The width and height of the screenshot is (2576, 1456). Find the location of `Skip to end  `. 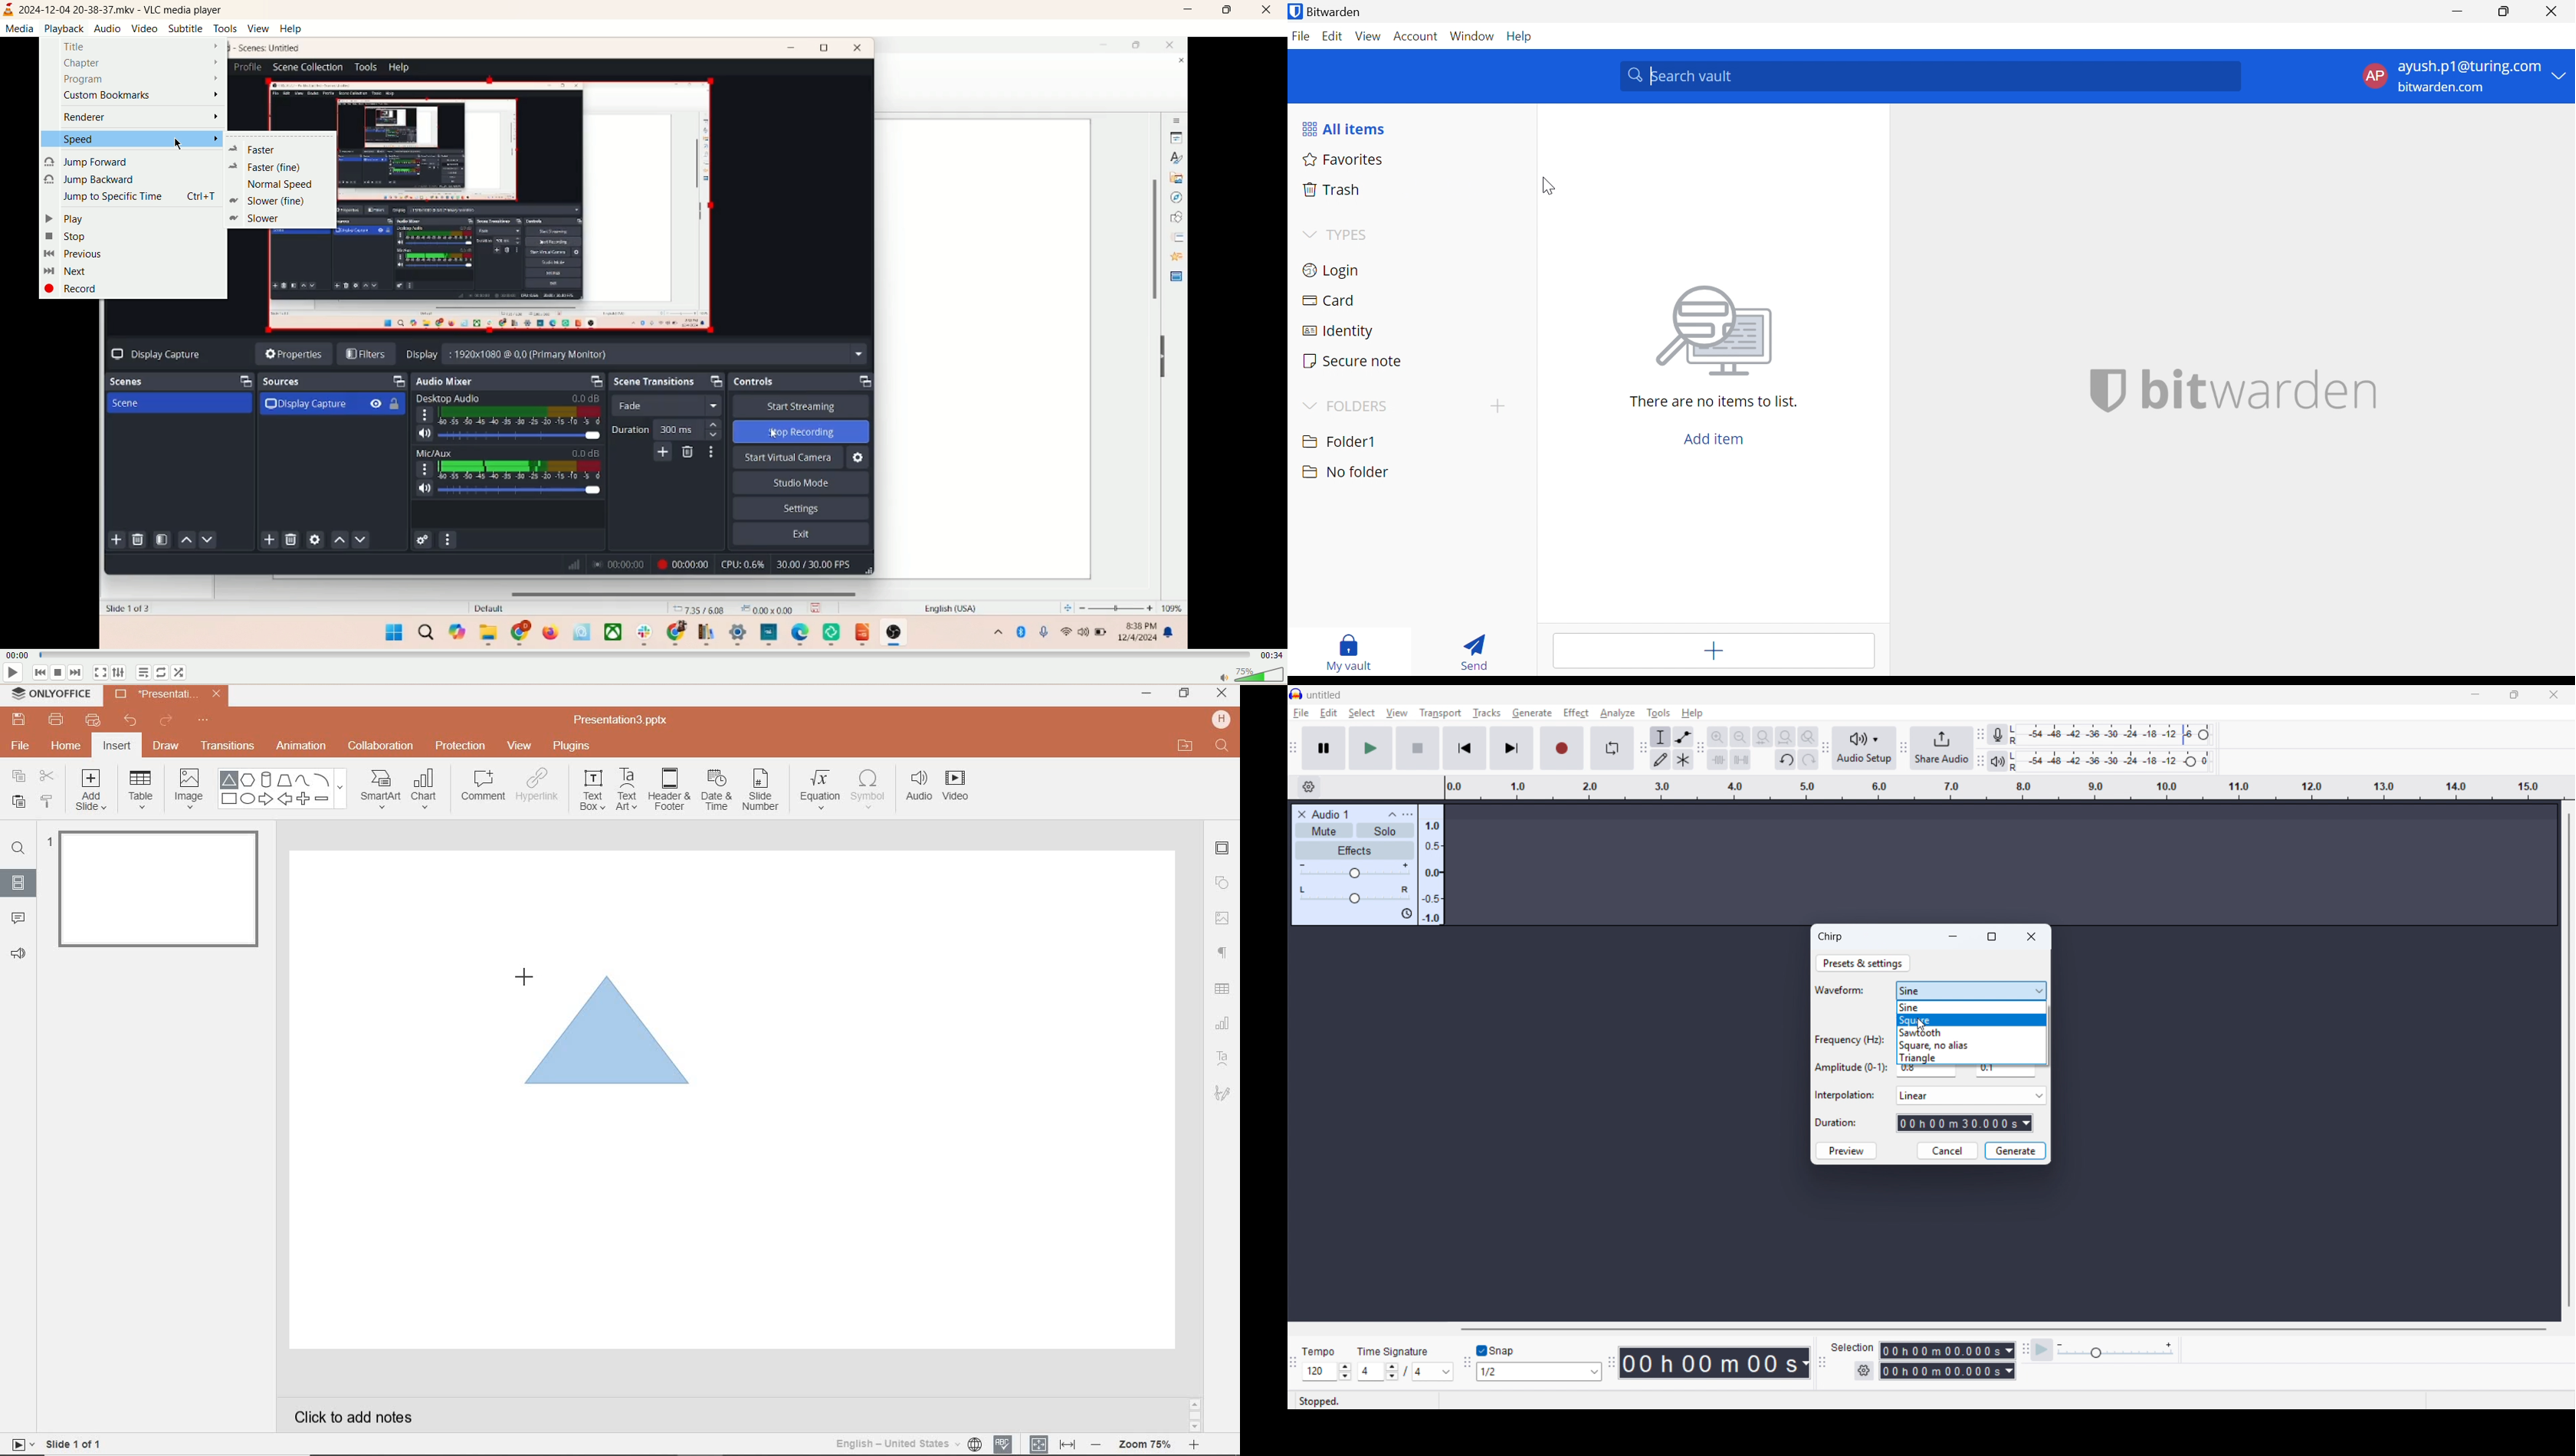

Skip to end   is located at coordinates (1511, 748).